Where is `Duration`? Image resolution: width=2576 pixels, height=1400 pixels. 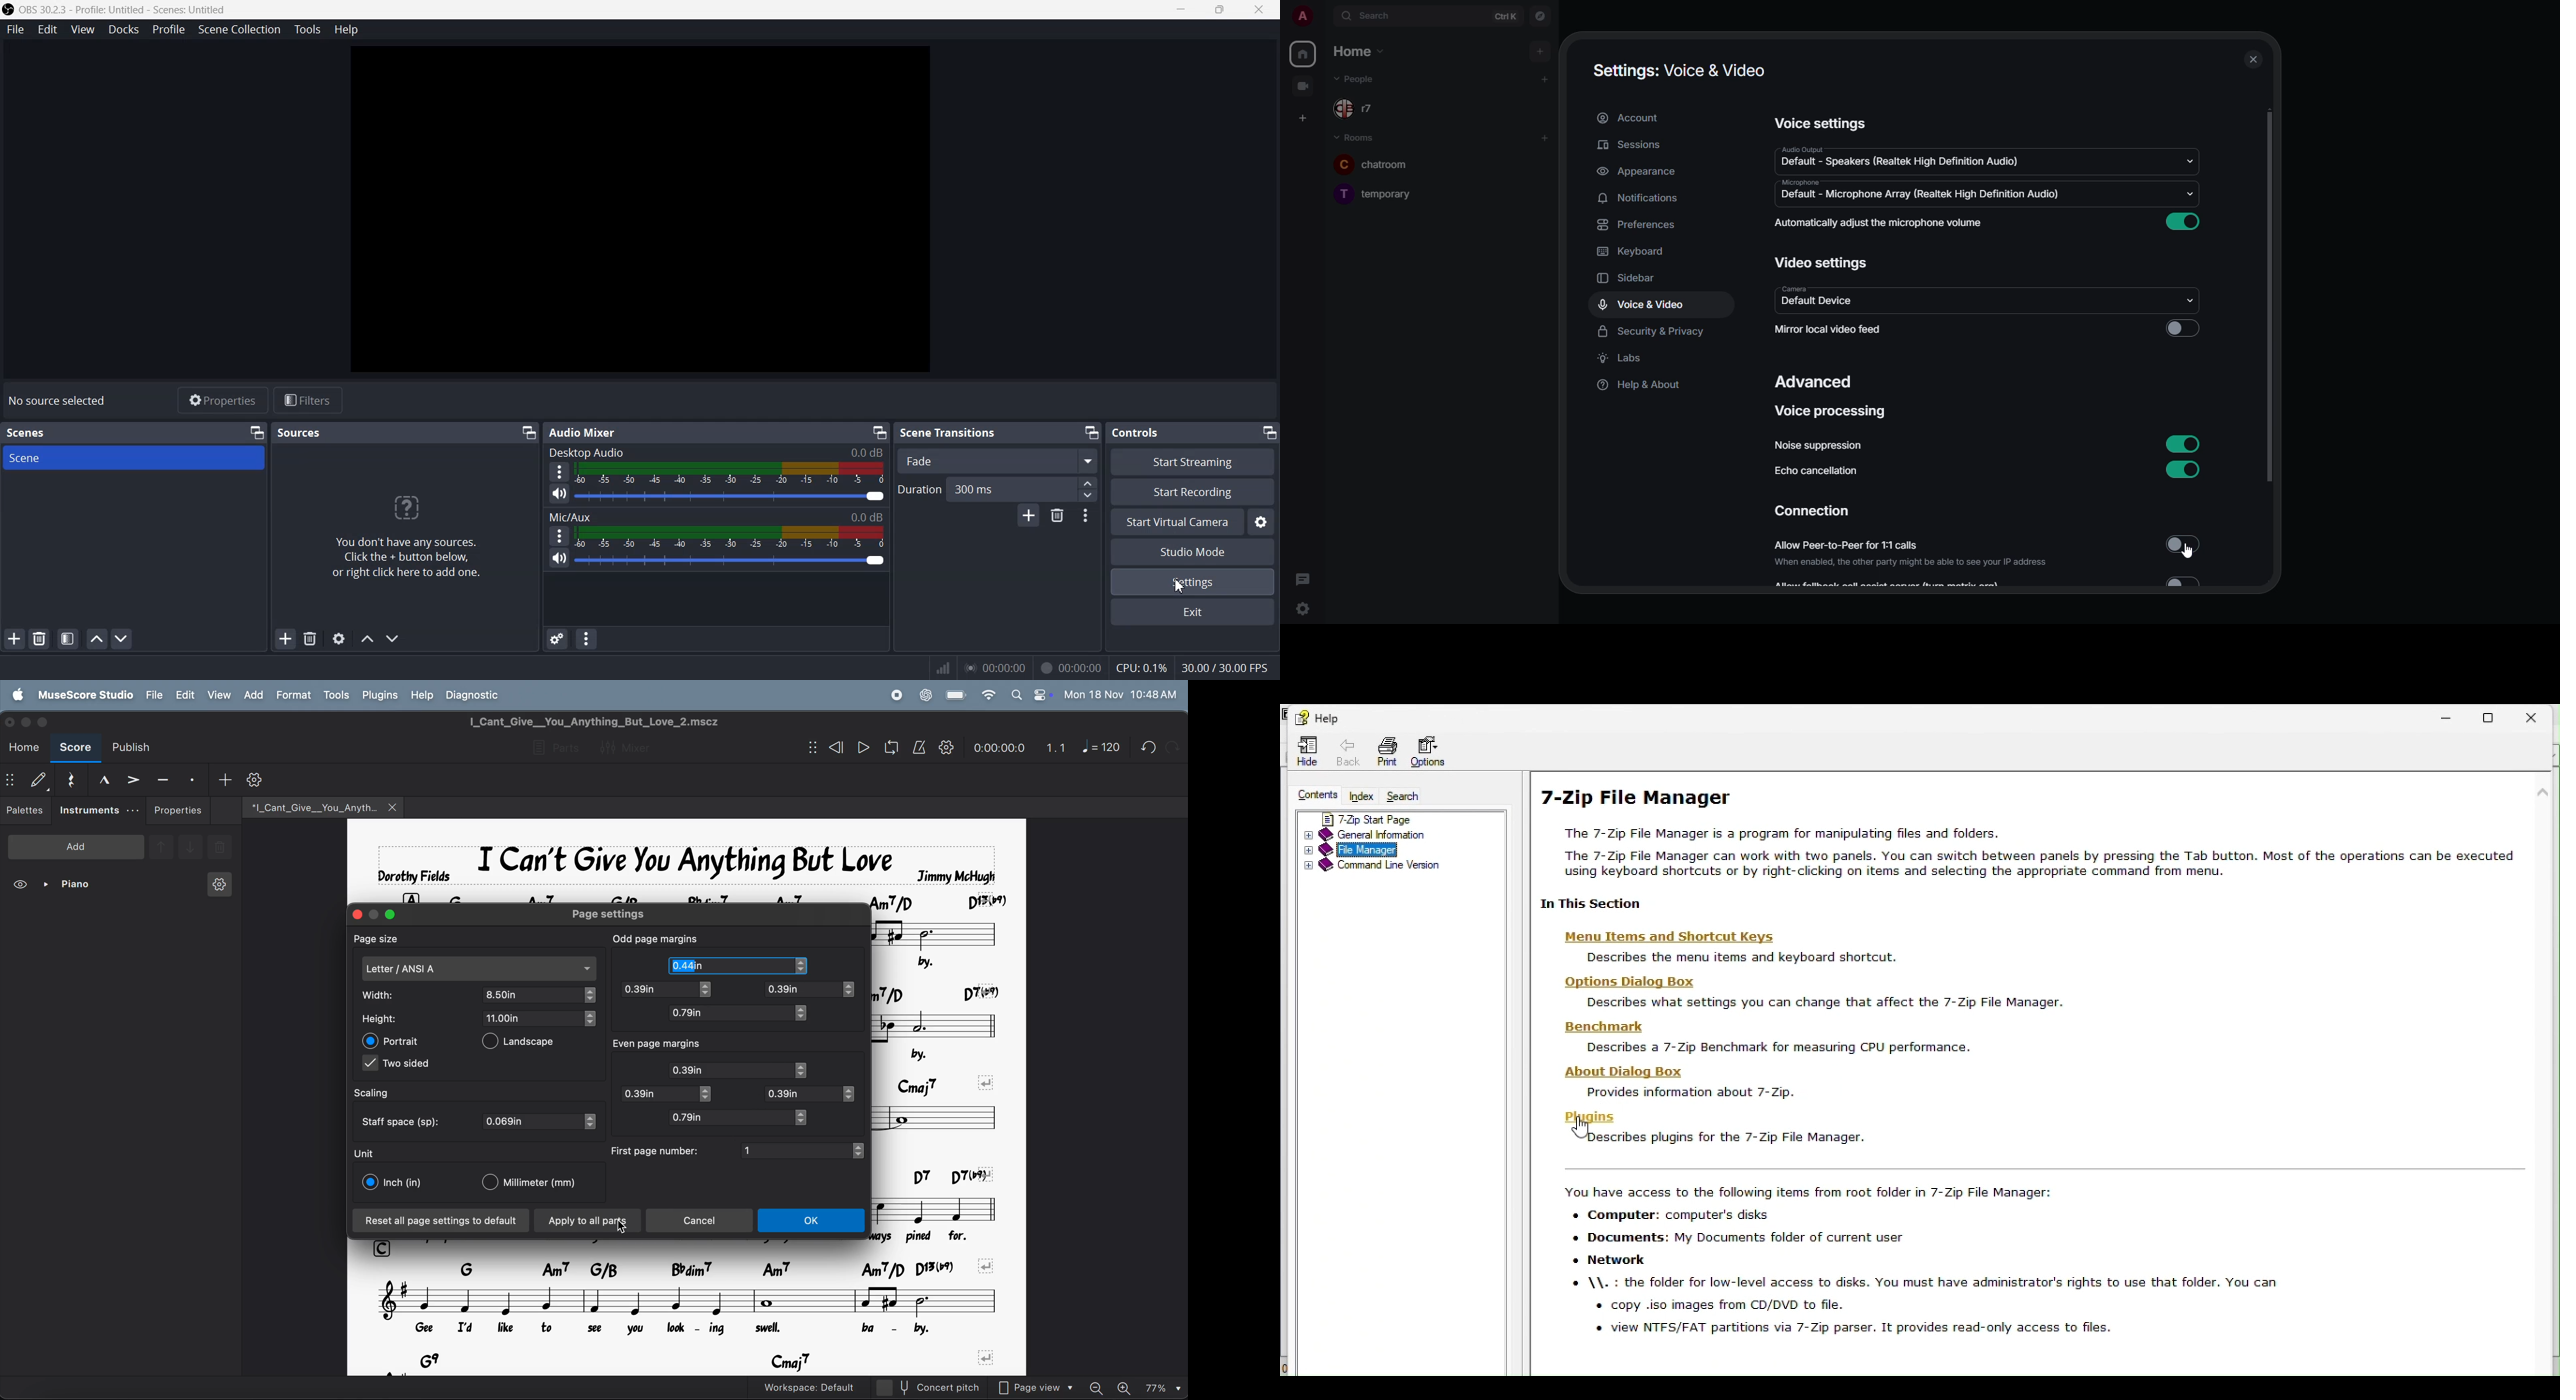 Duration is located at coordinates (920, 490).